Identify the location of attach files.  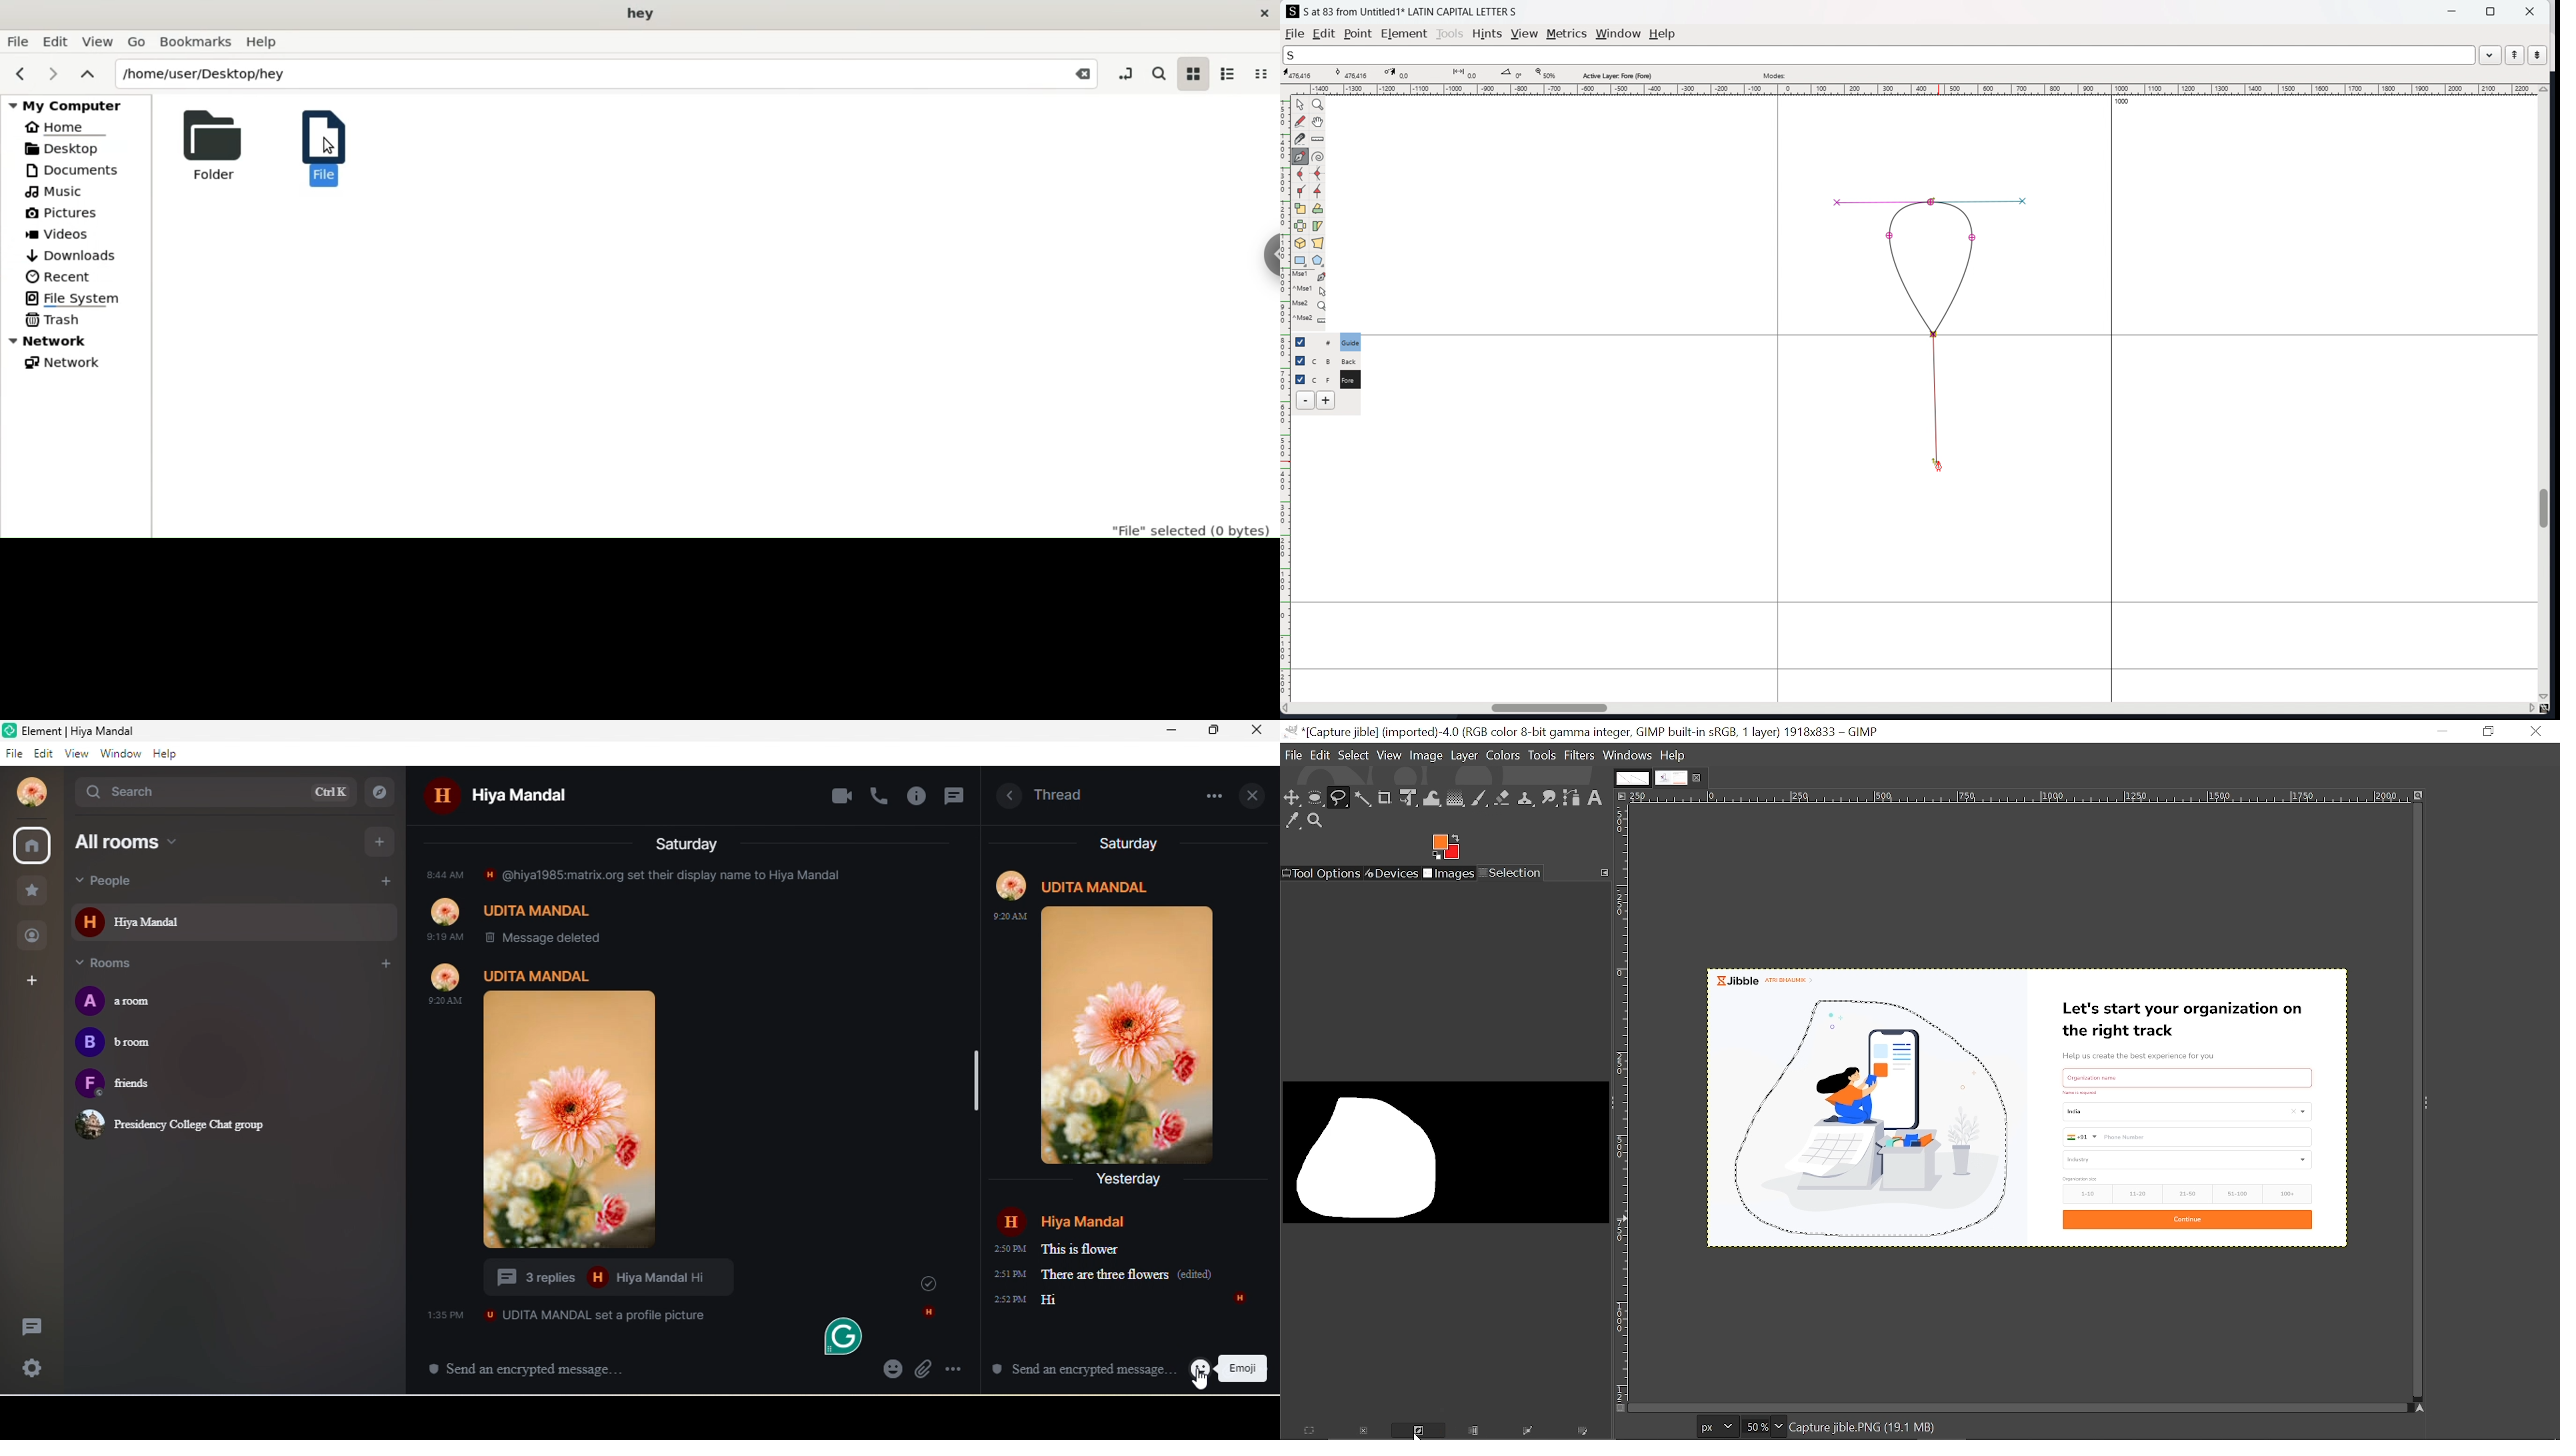
(924, 1368).